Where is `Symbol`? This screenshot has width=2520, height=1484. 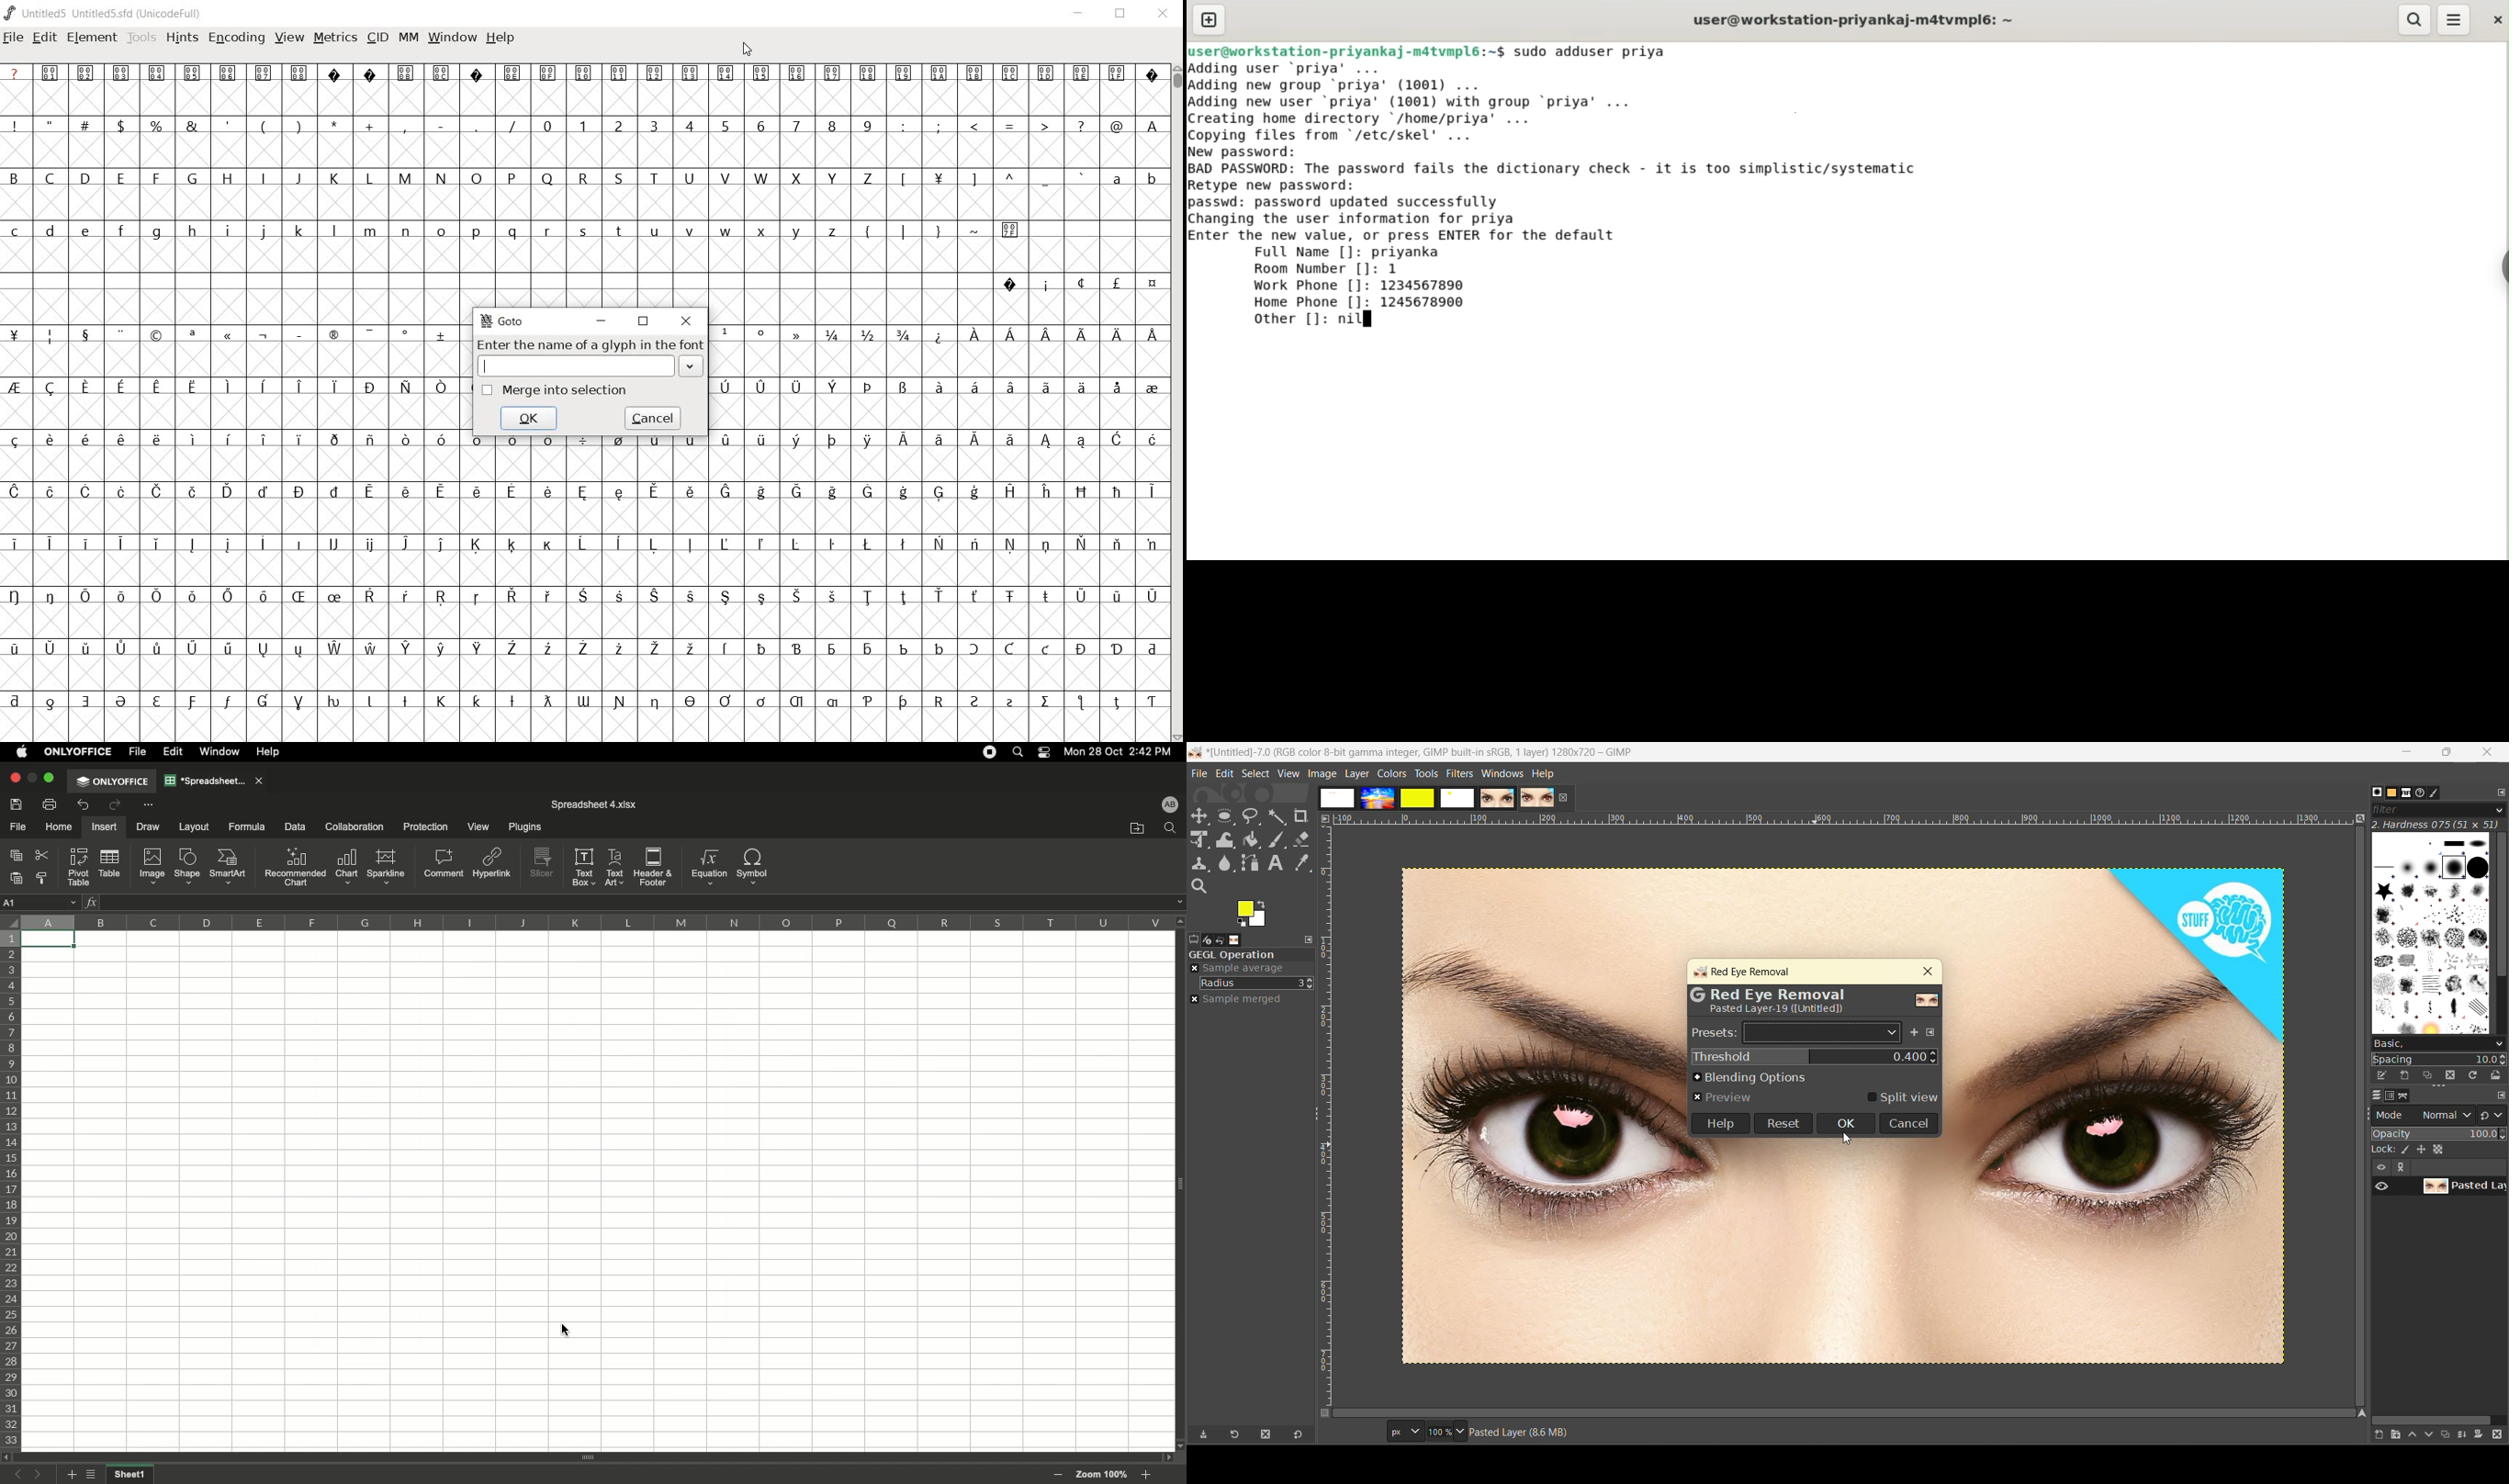 Symbol is located at coordinates (584, 444).